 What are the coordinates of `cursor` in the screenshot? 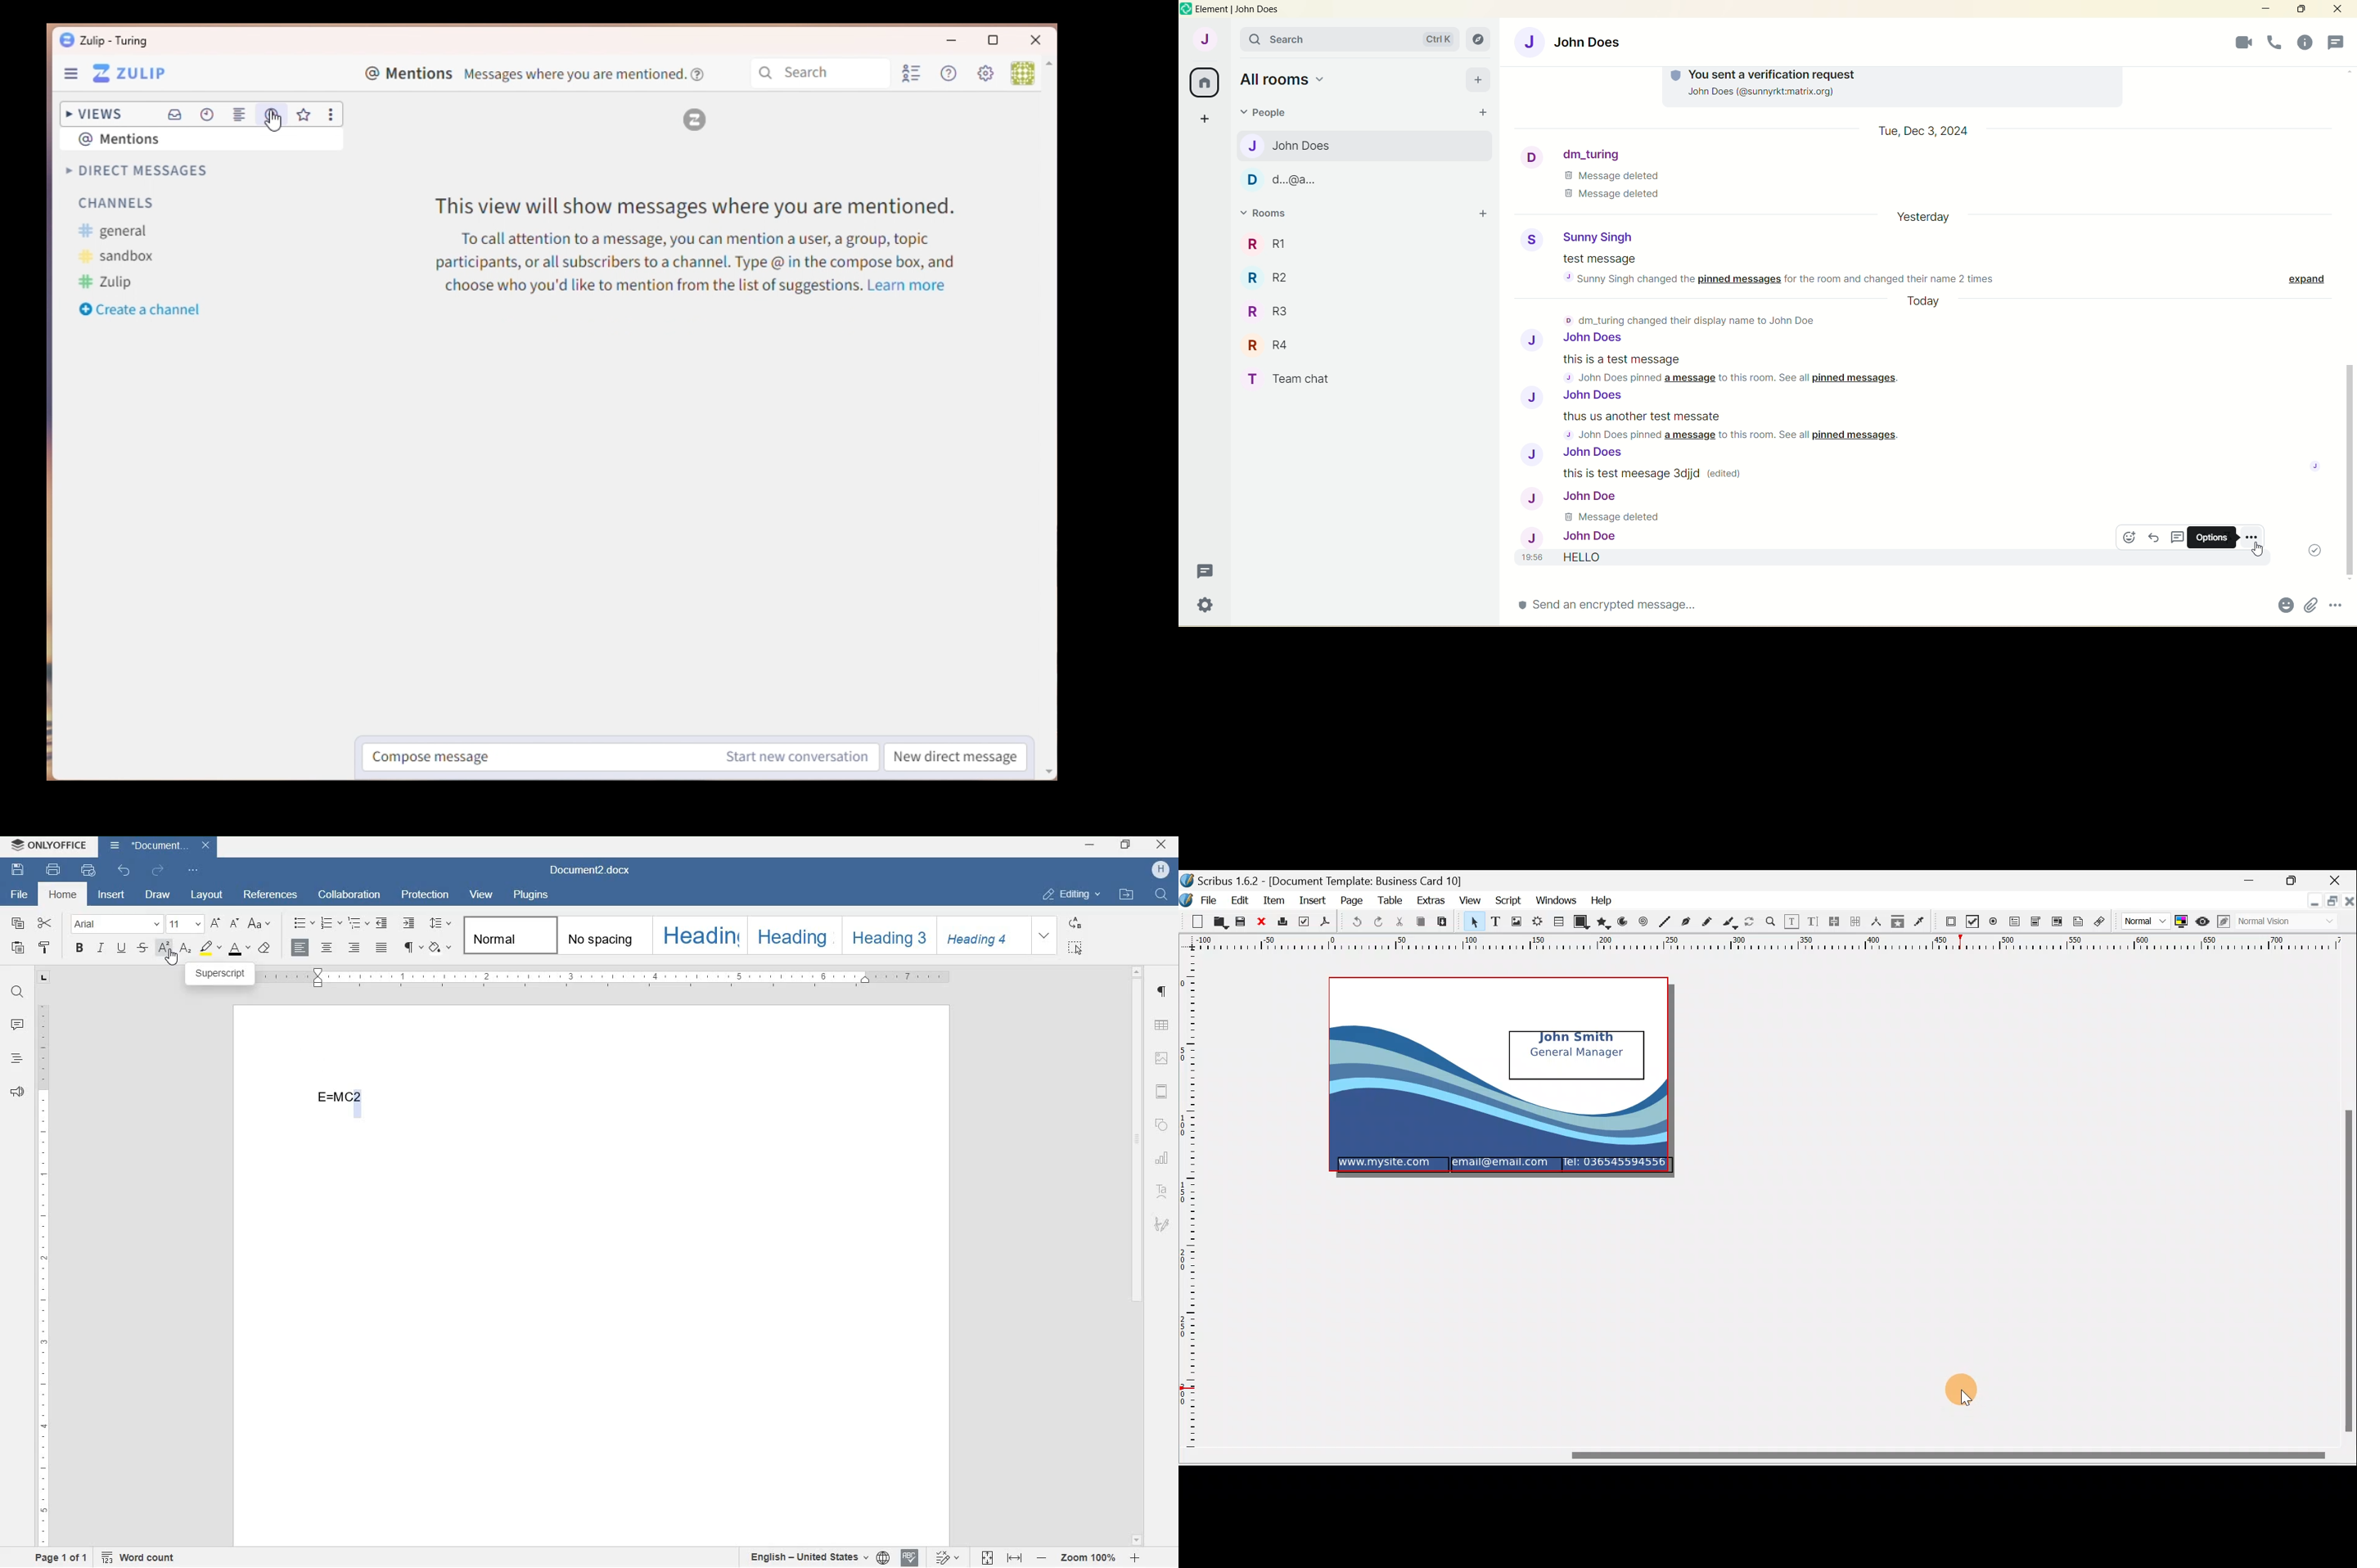 It's located at (1965, 1397).